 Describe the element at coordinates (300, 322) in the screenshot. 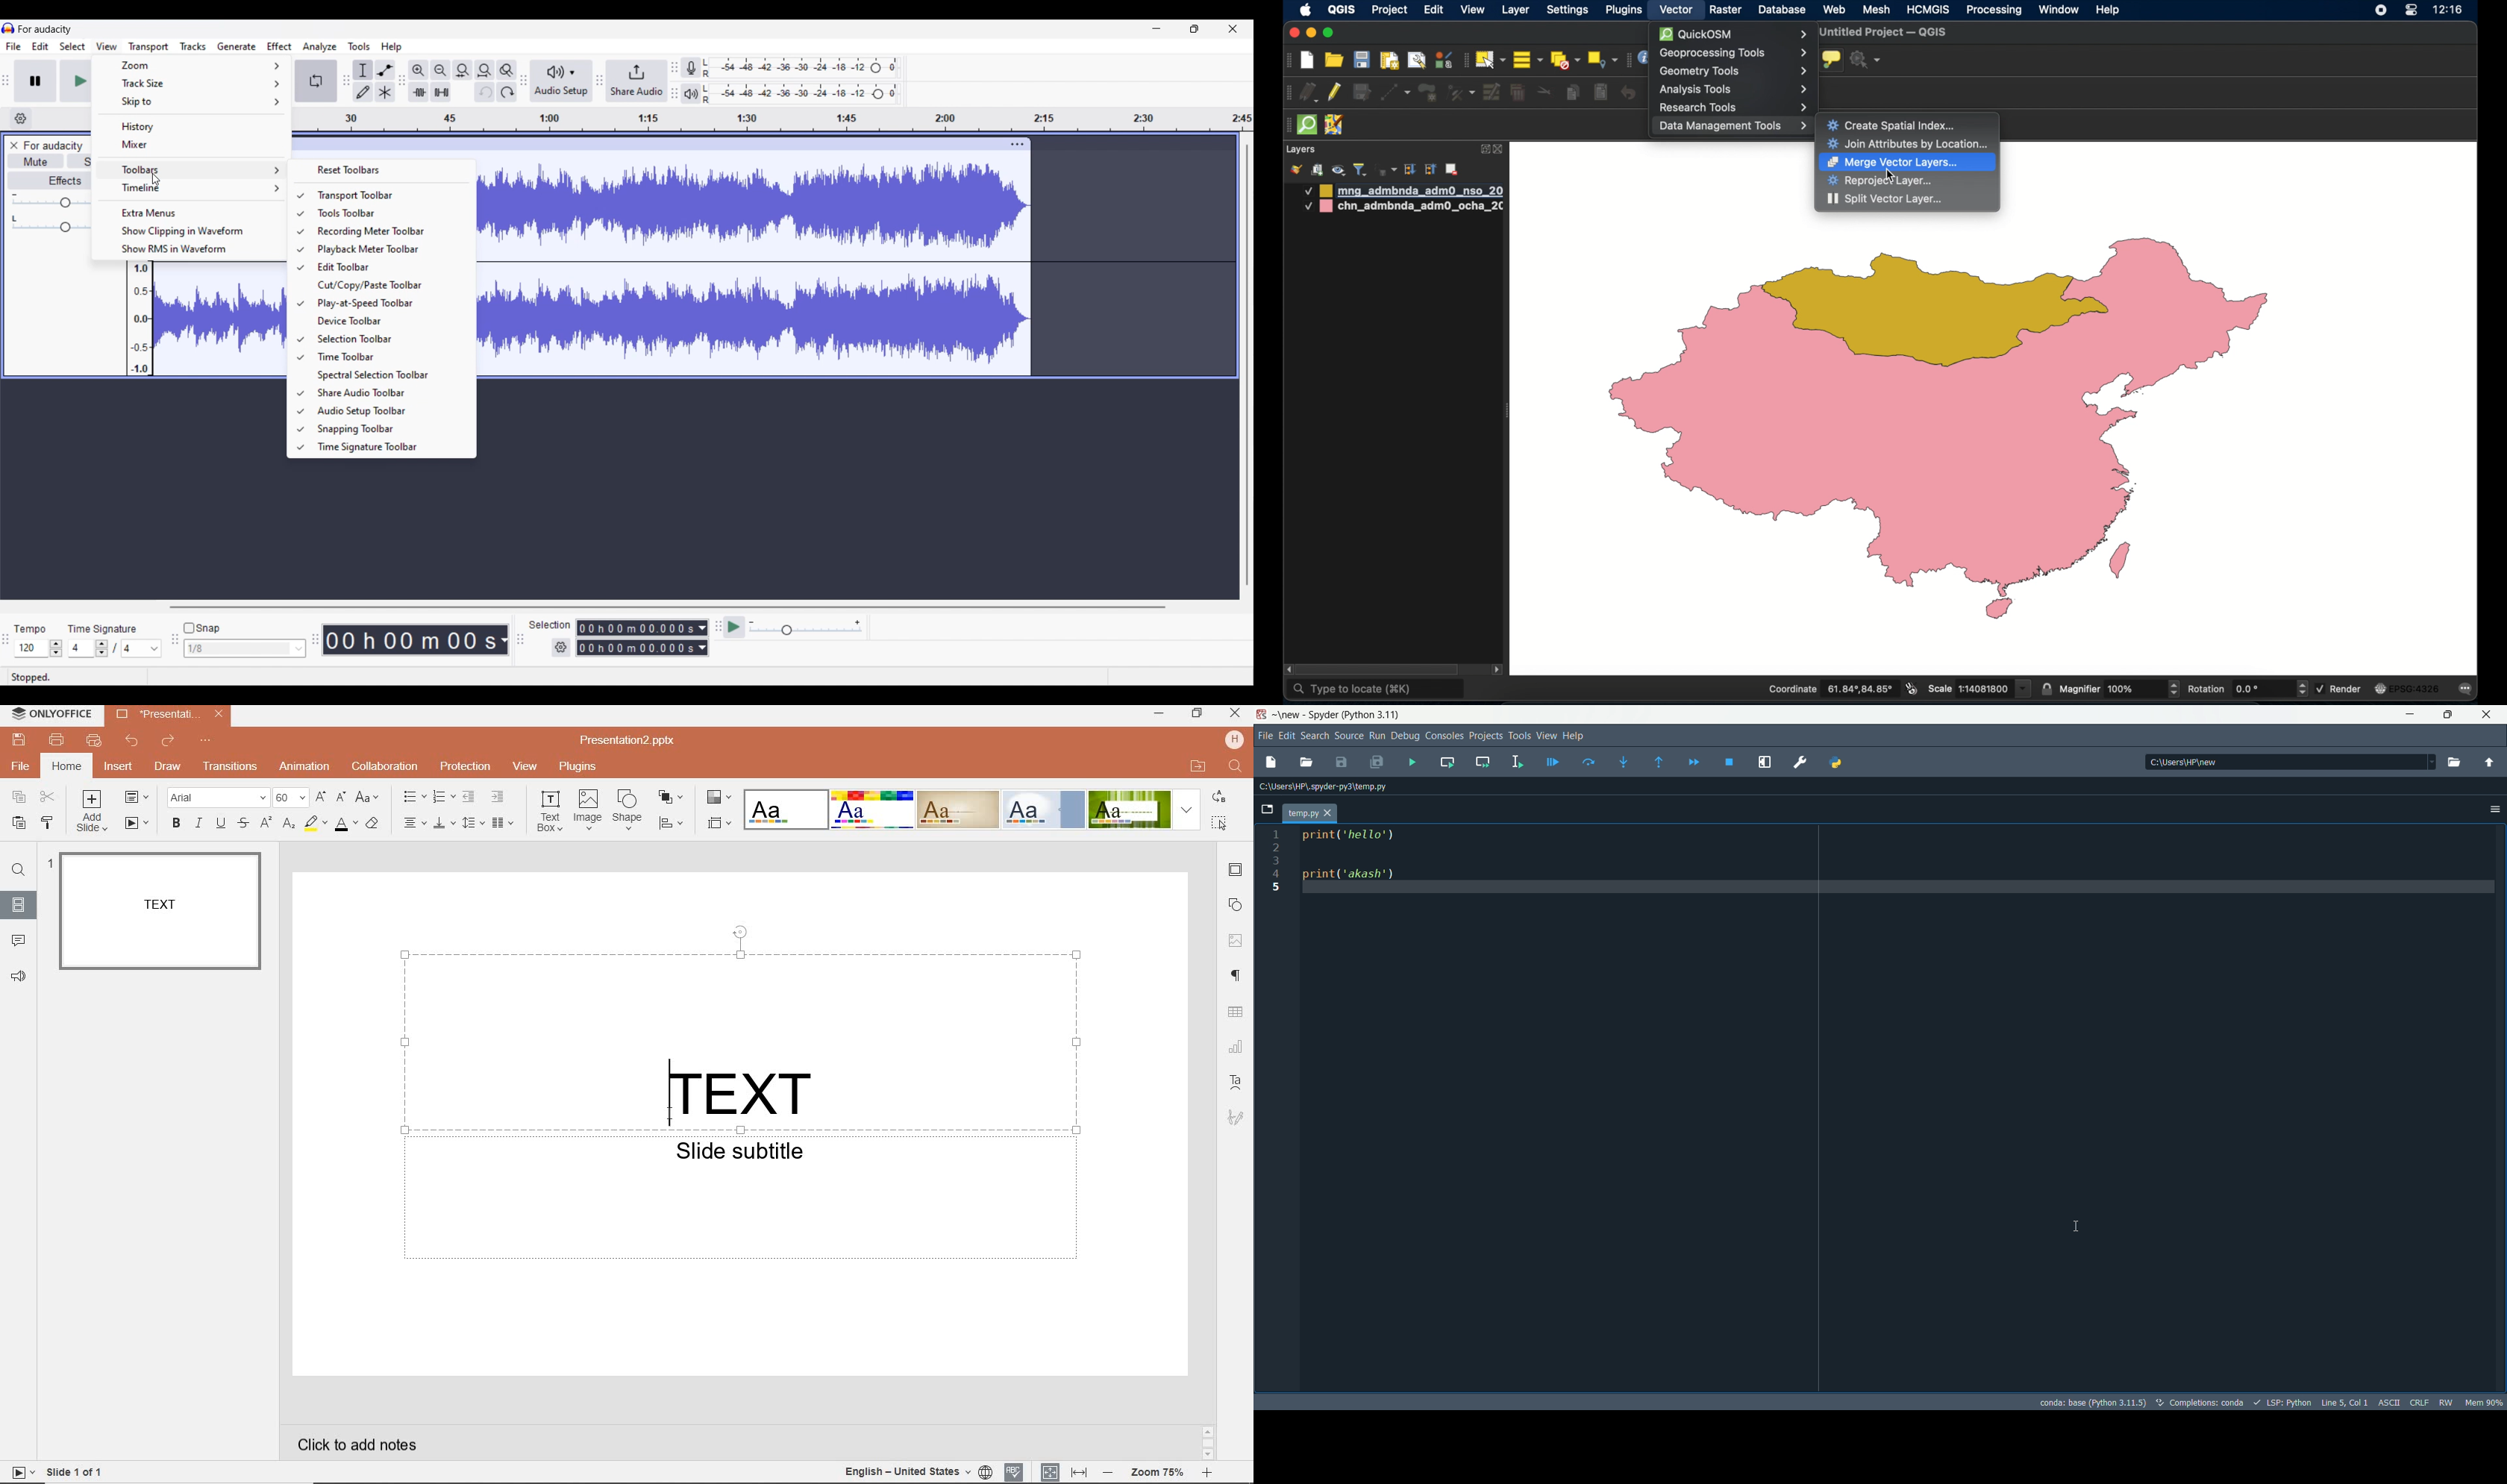

I see `Check indicates toolbar is included` at that location.